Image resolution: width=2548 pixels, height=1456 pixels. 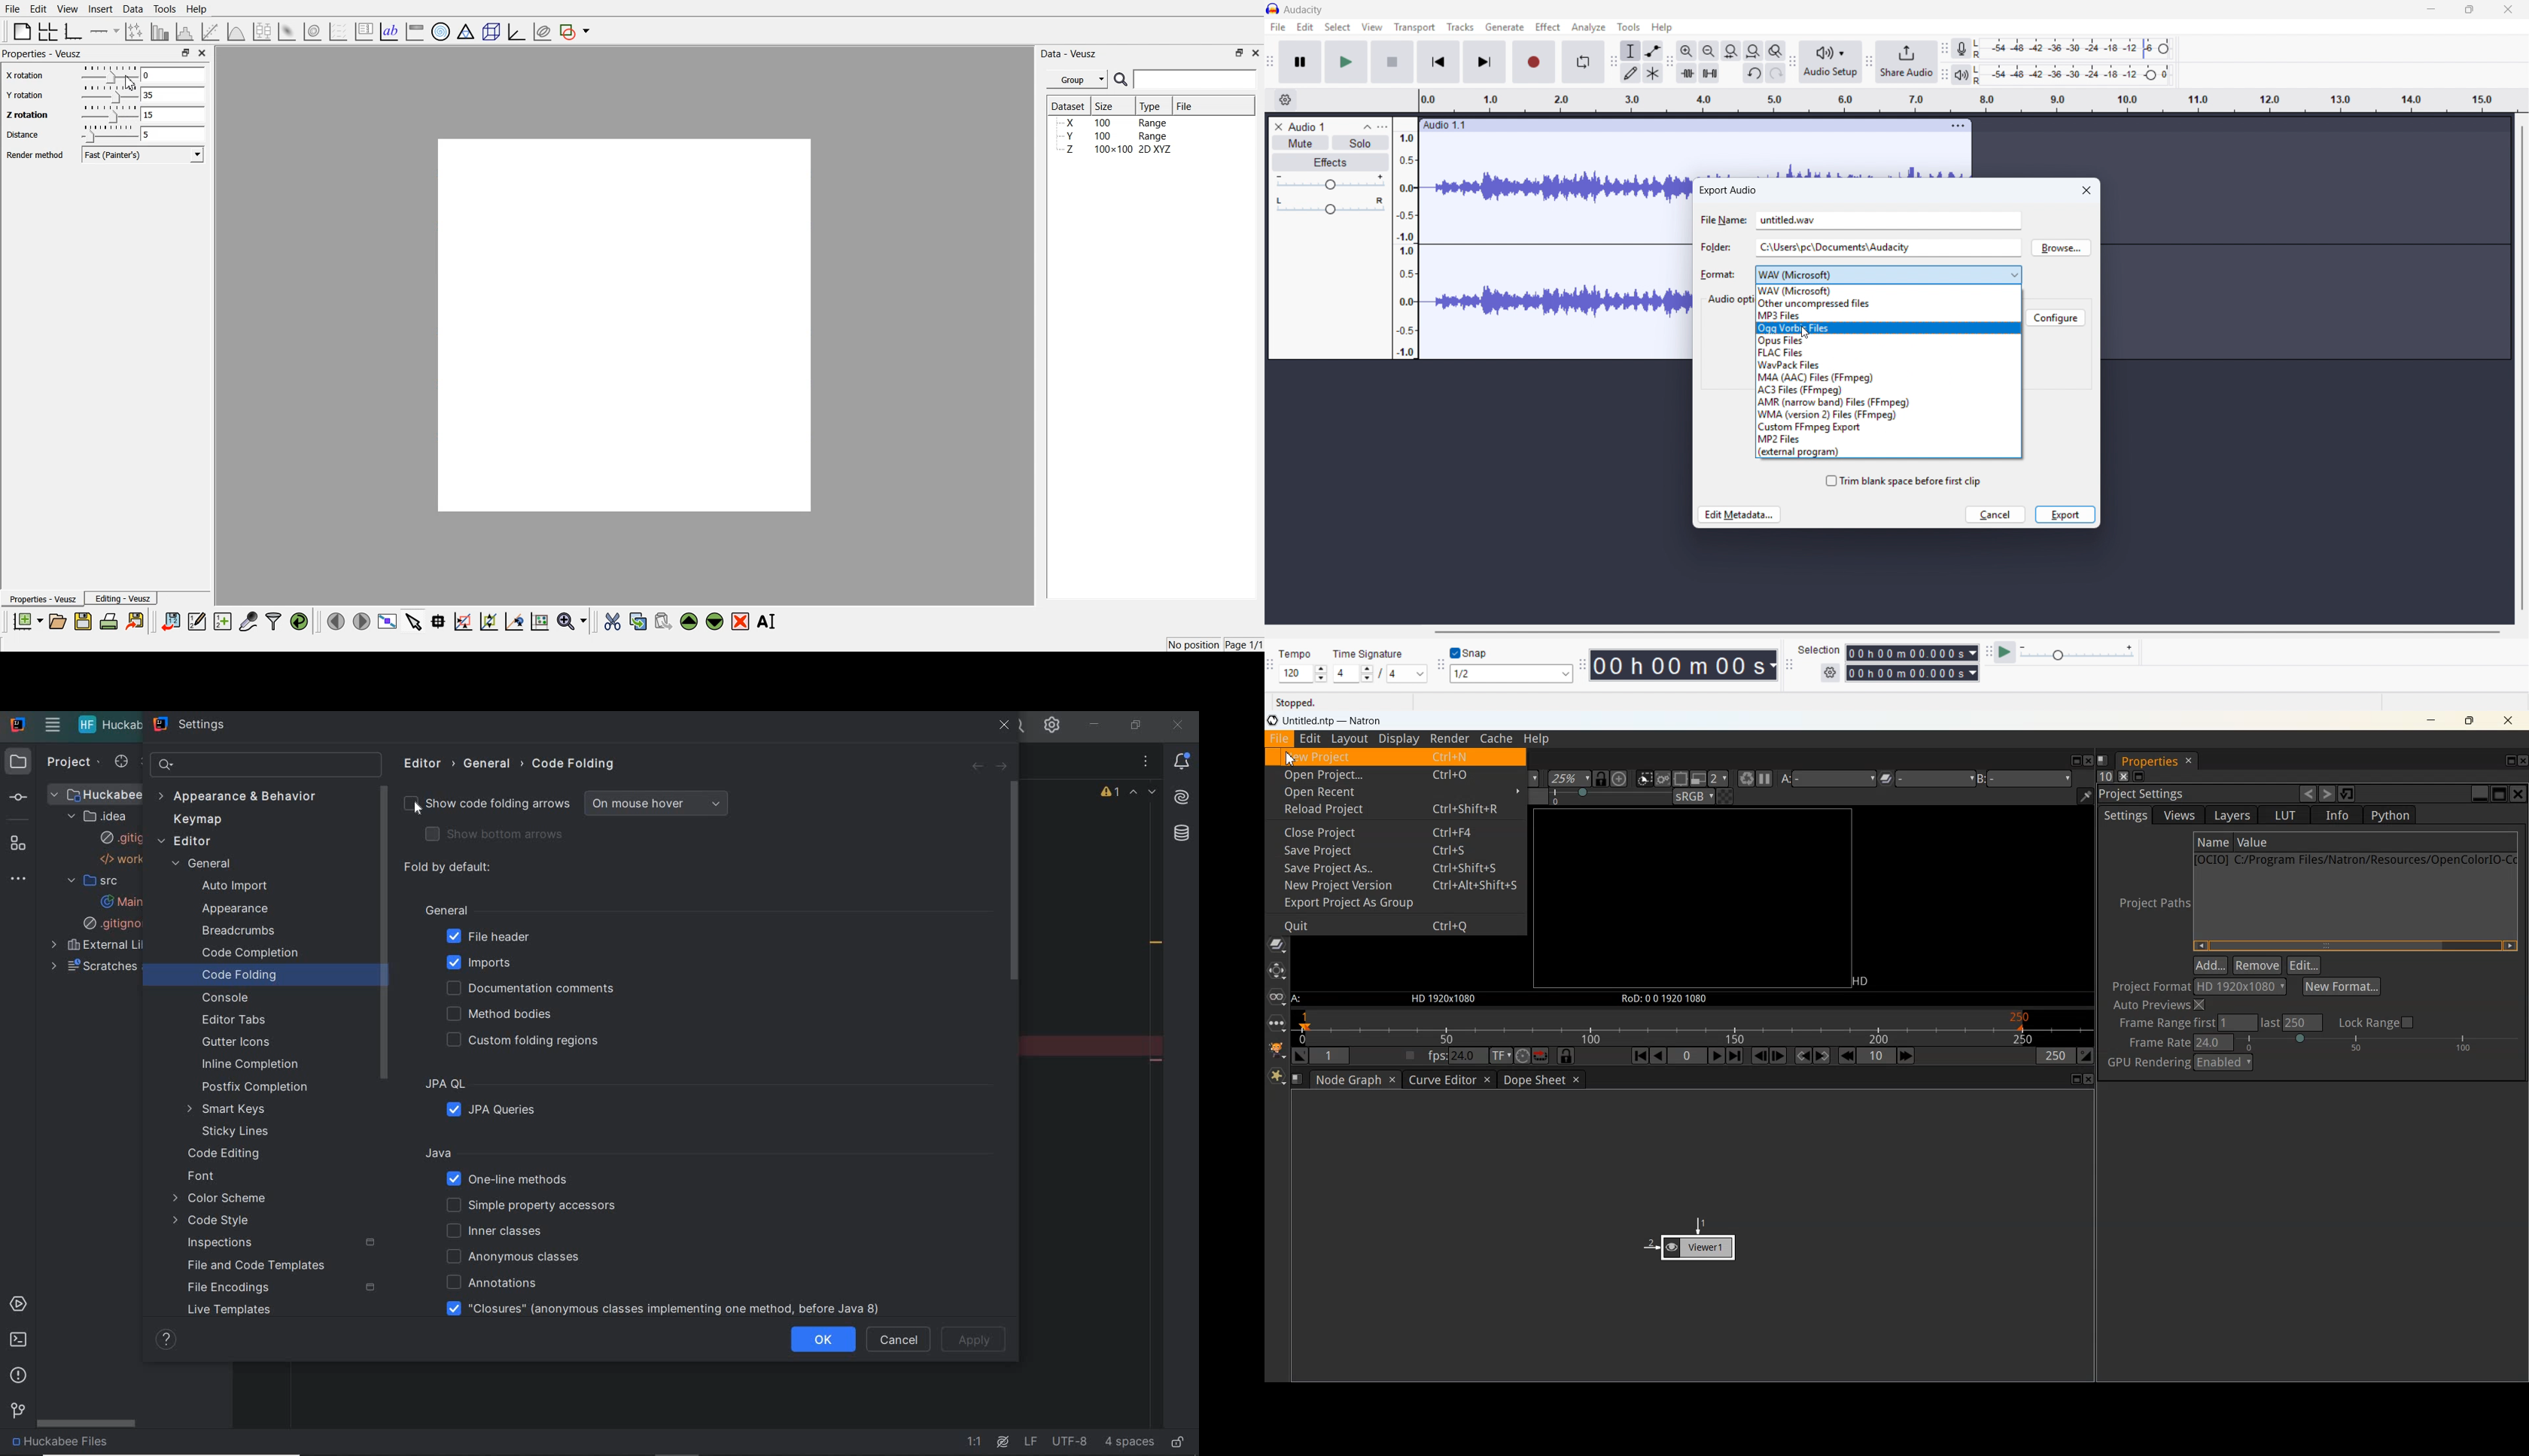 I want to click on Logo , so click(x=1273, y=9).